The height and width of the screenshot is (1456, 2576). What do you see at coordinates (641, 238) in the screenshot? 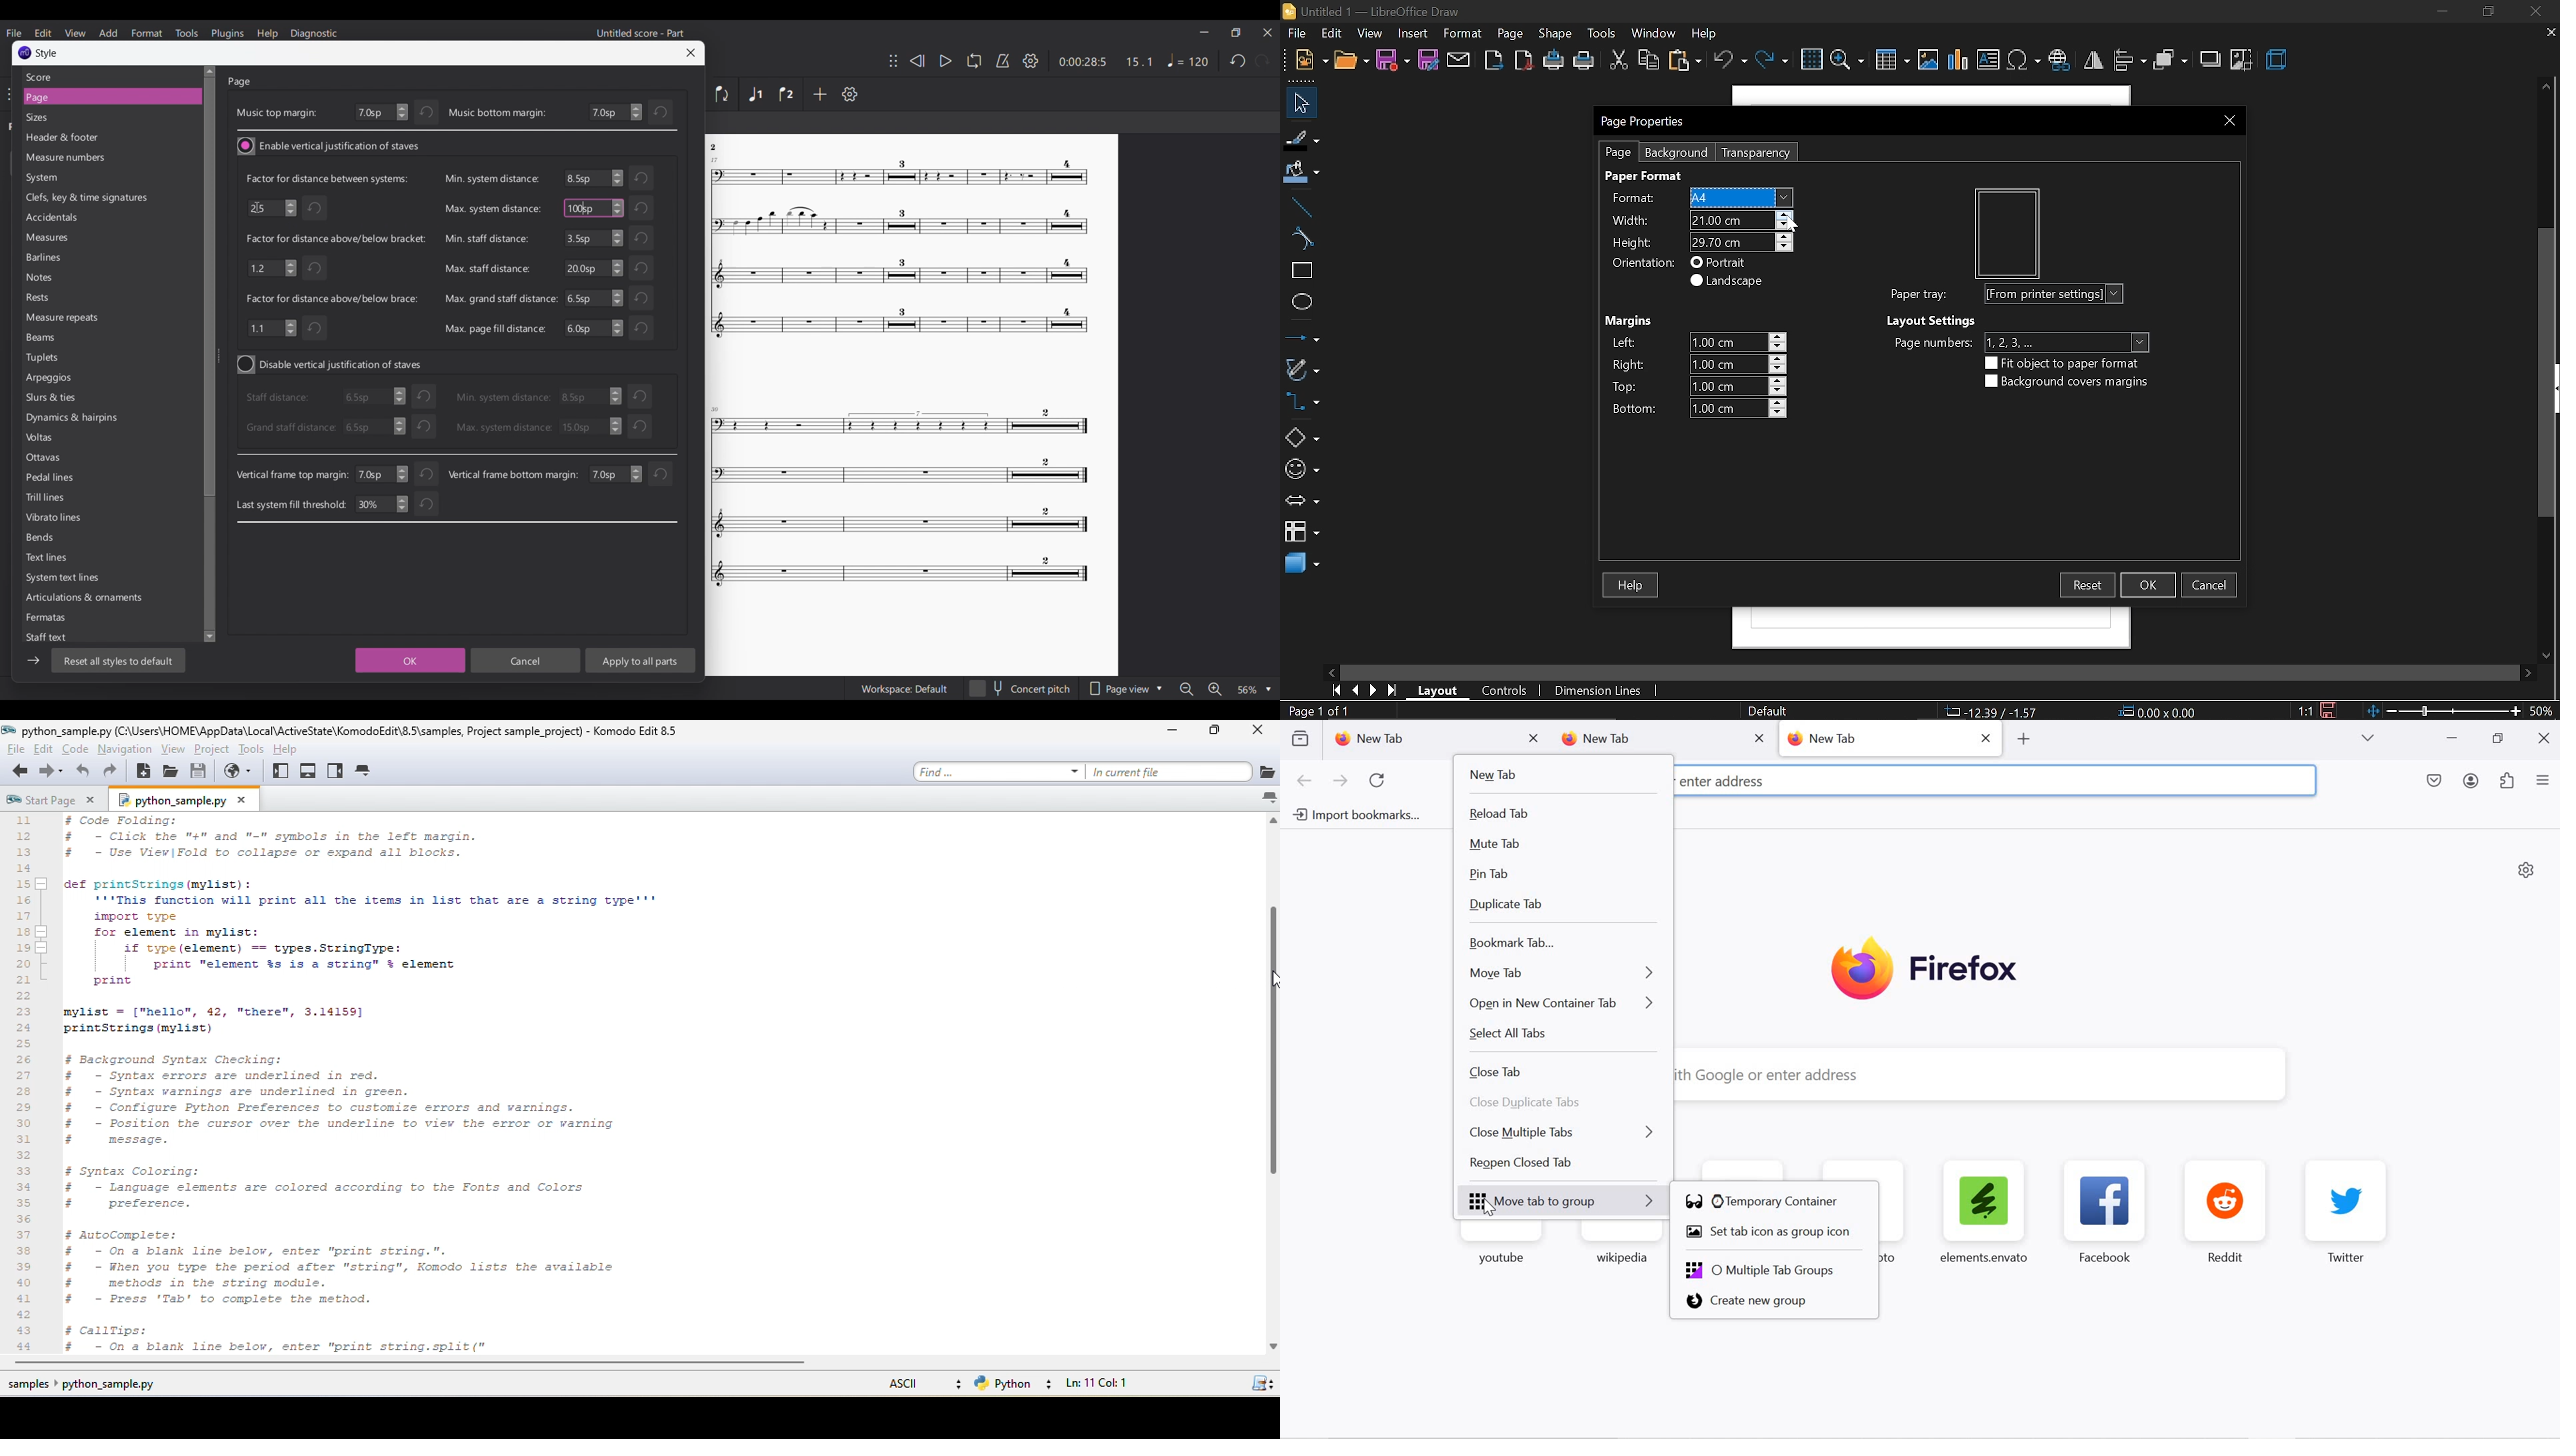
I see `Undo` at bounding box center [641, 238].